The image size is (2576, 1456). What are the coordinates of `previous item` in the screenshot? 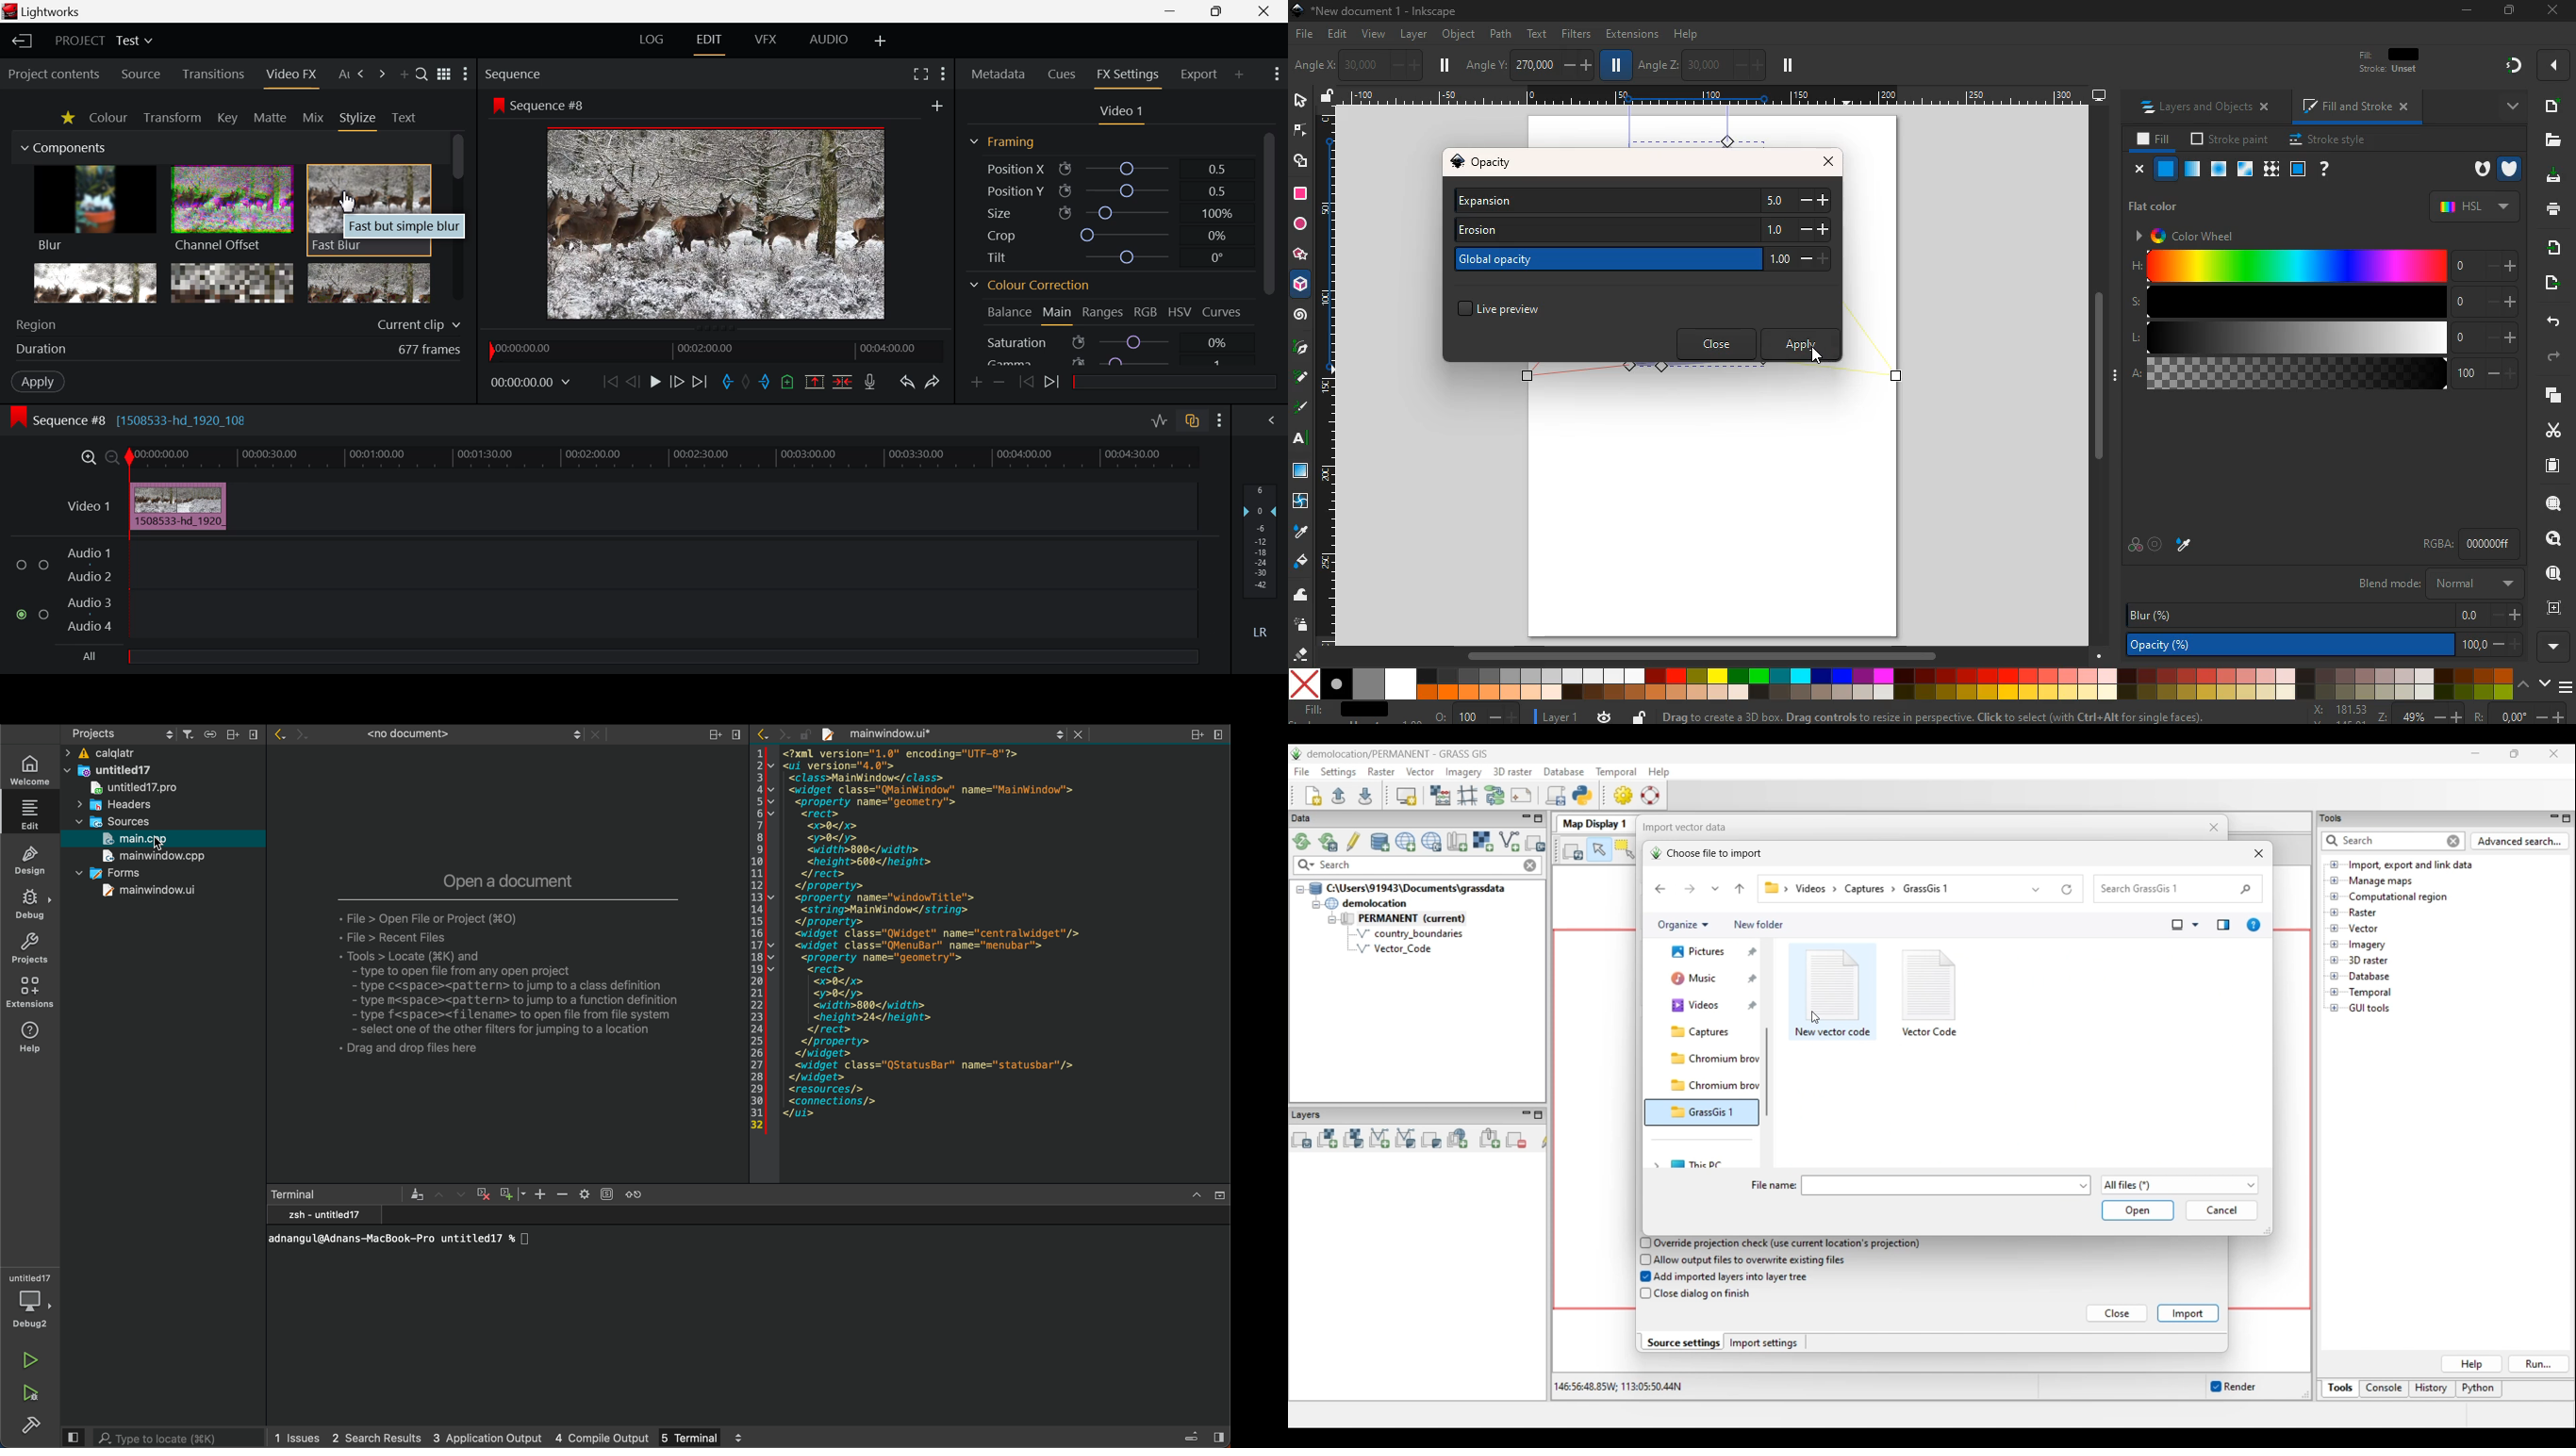 It's located at (441, 1195).